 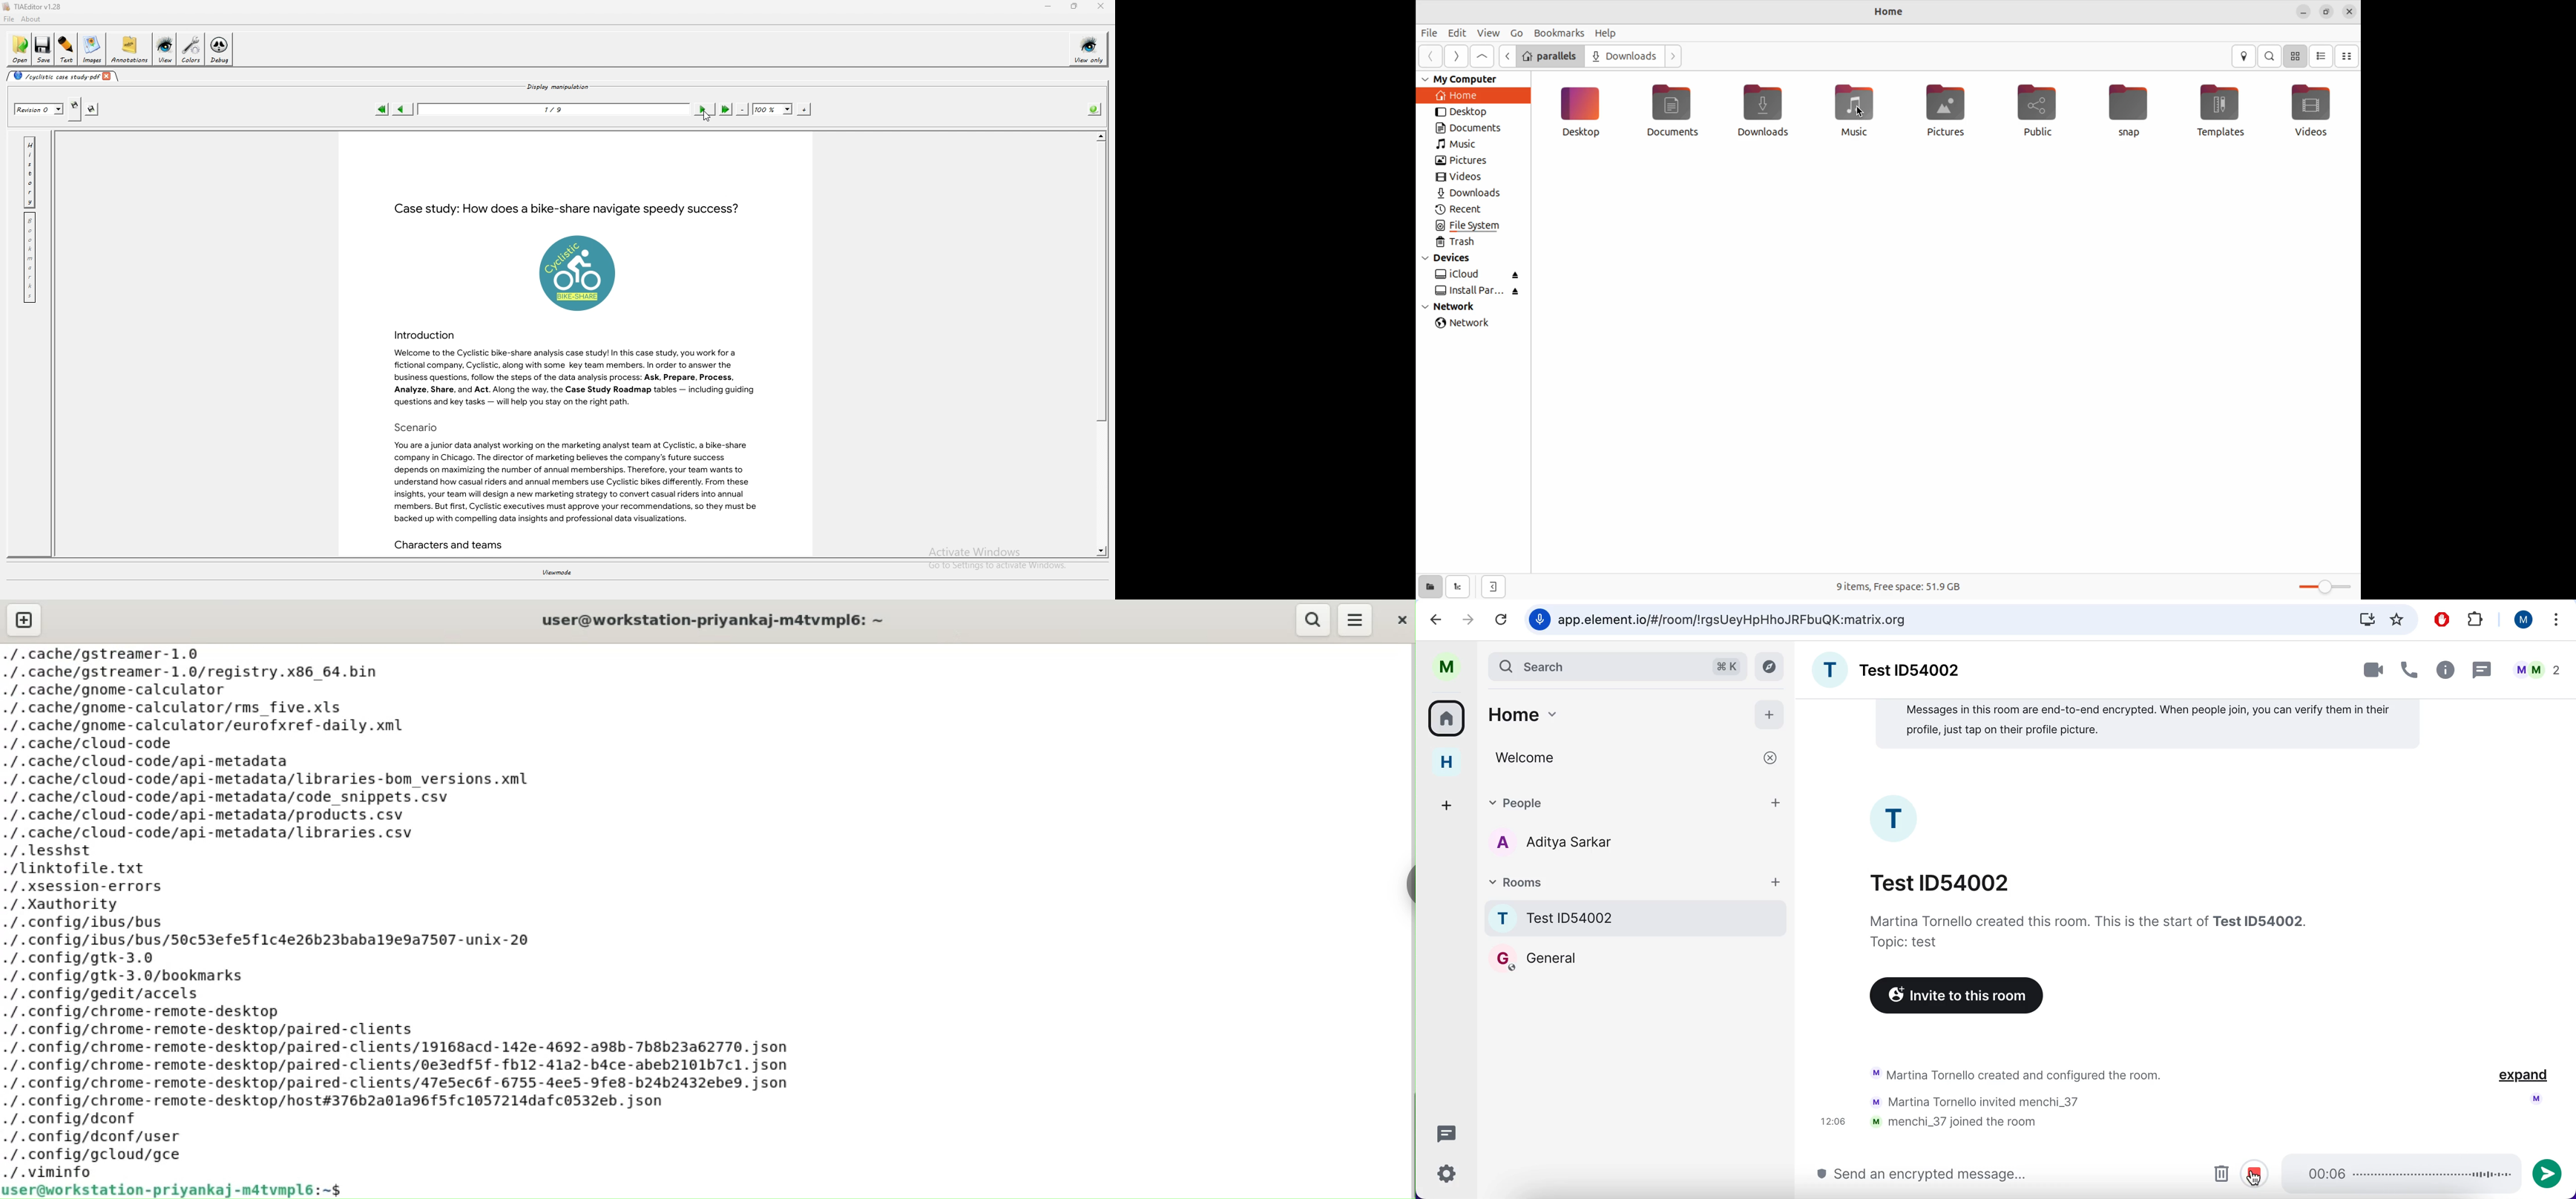 I want to click on home, so click(x=1612, y=713).